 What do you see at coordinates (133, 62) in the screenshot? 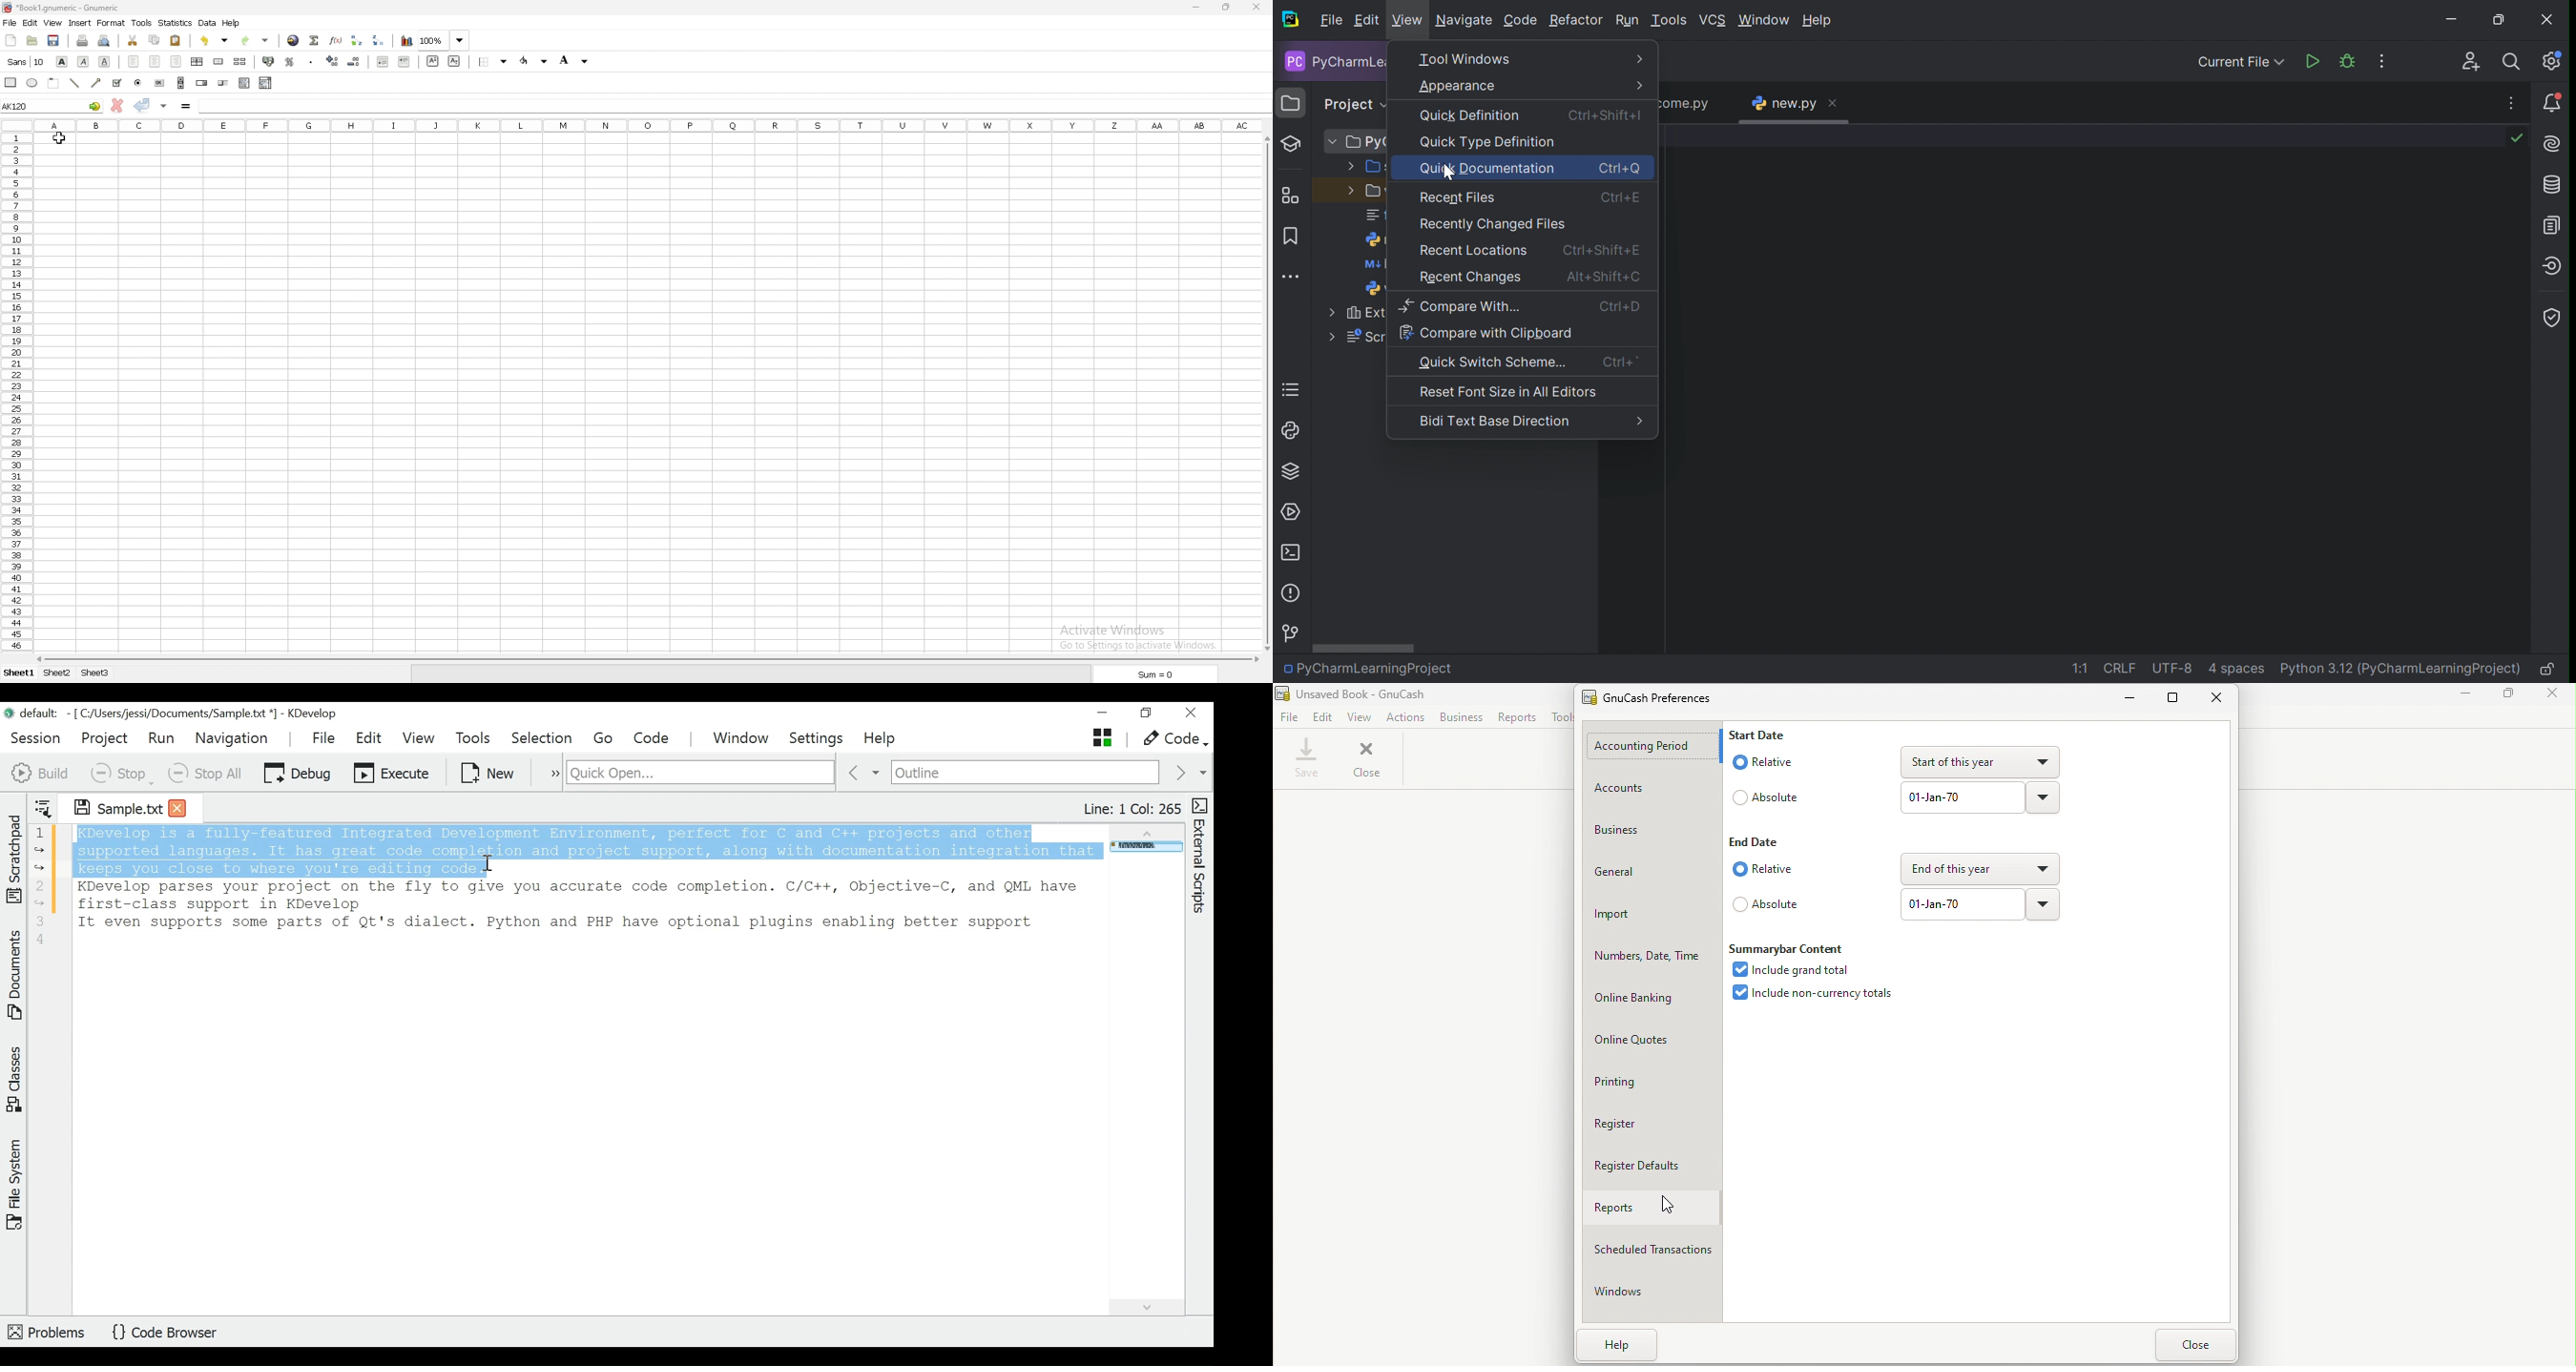
I see `left align` at bounding box center [133, 62].